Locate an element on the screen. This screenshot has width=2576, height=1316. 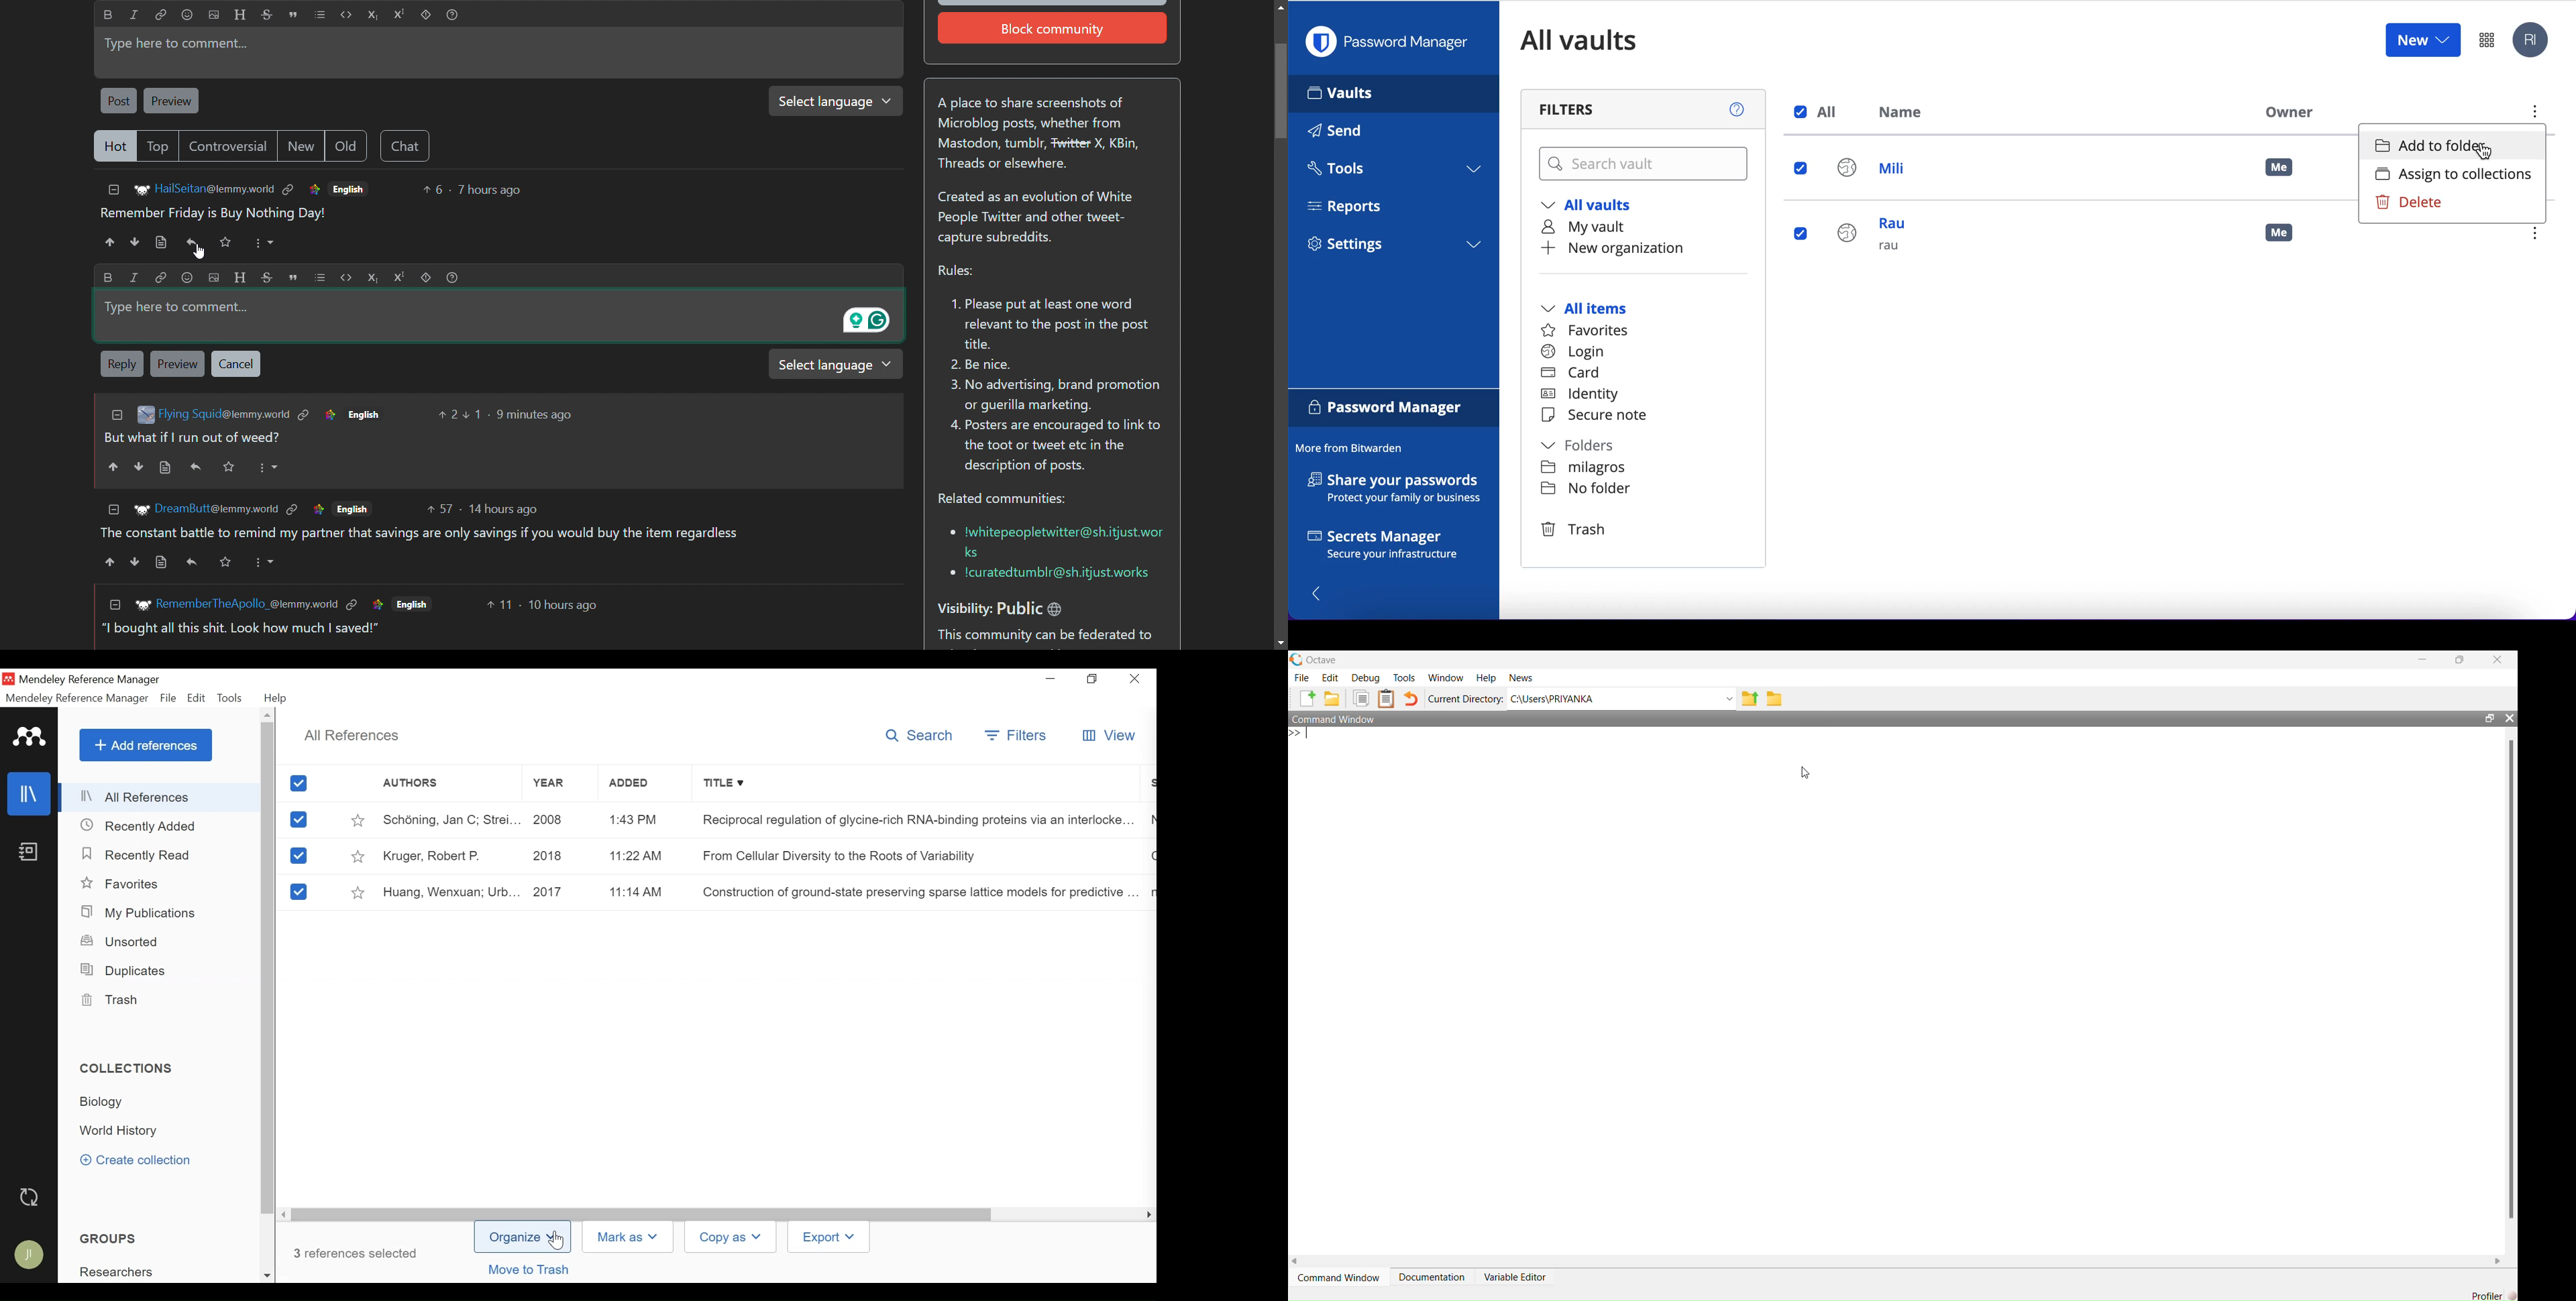
upvote is located at coordinates (112, 467).